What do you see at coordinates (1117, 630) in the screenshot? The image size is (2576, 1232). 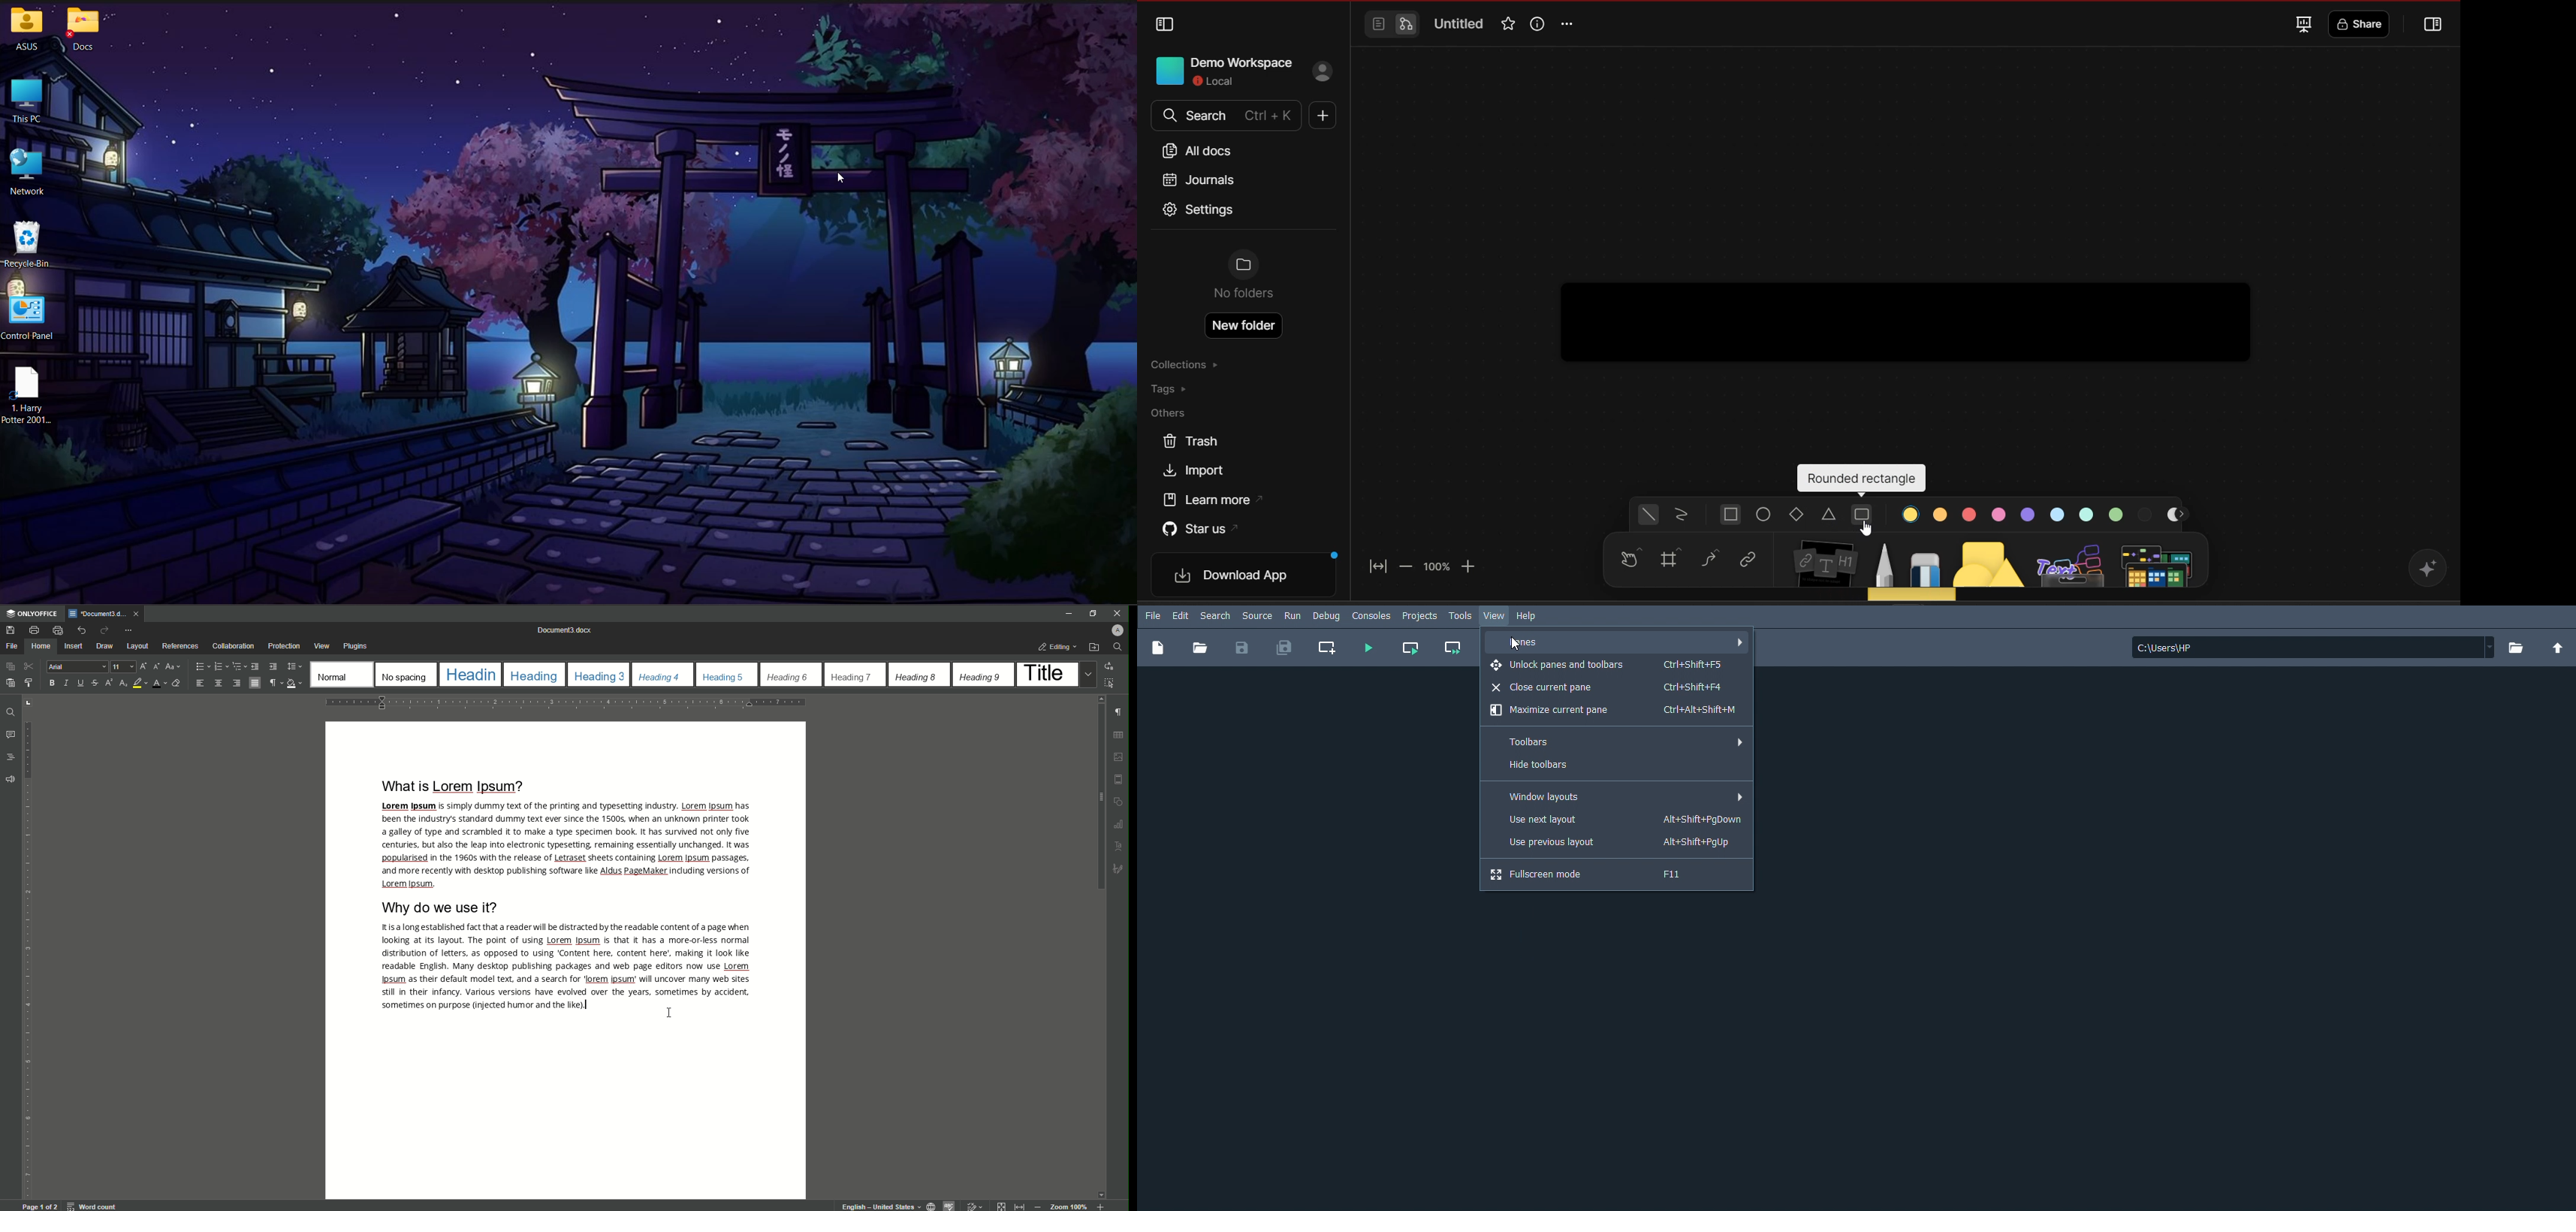 I see `Profile` at bounding box center [1117, 630].